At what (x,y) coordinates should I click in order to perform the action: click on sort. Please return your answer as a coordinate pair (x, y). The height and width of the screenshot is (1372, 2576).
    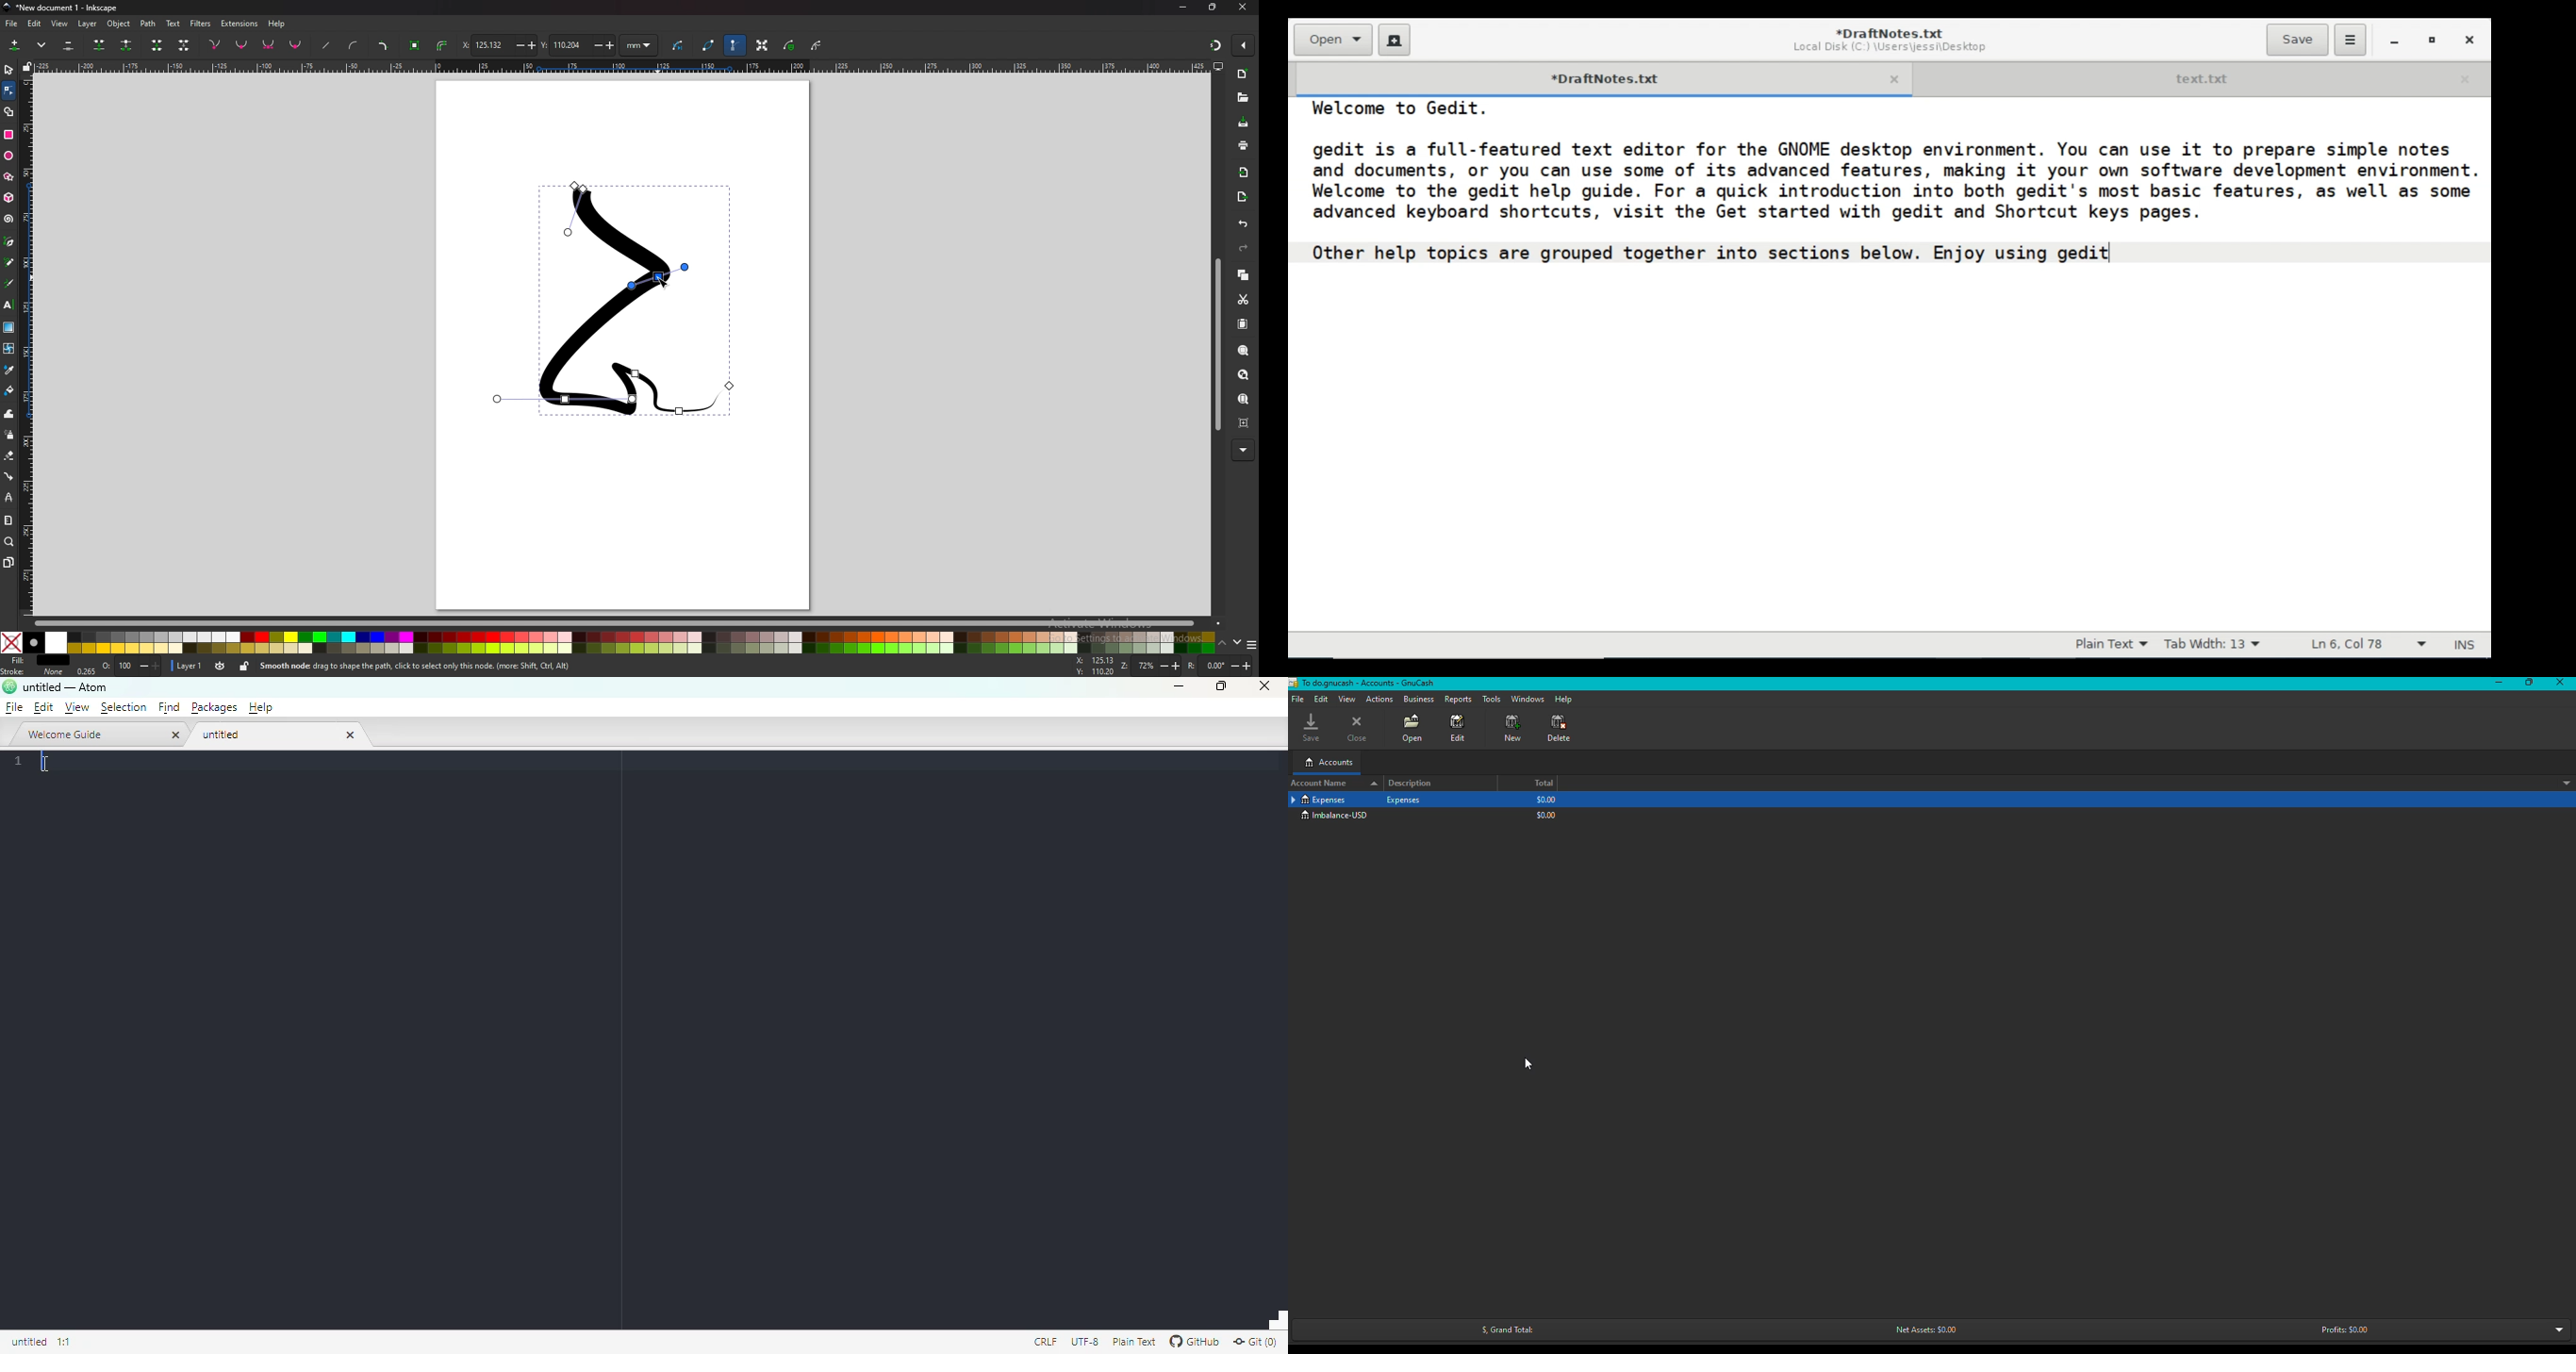
    Looking at the image, I should click on (1371, 785).